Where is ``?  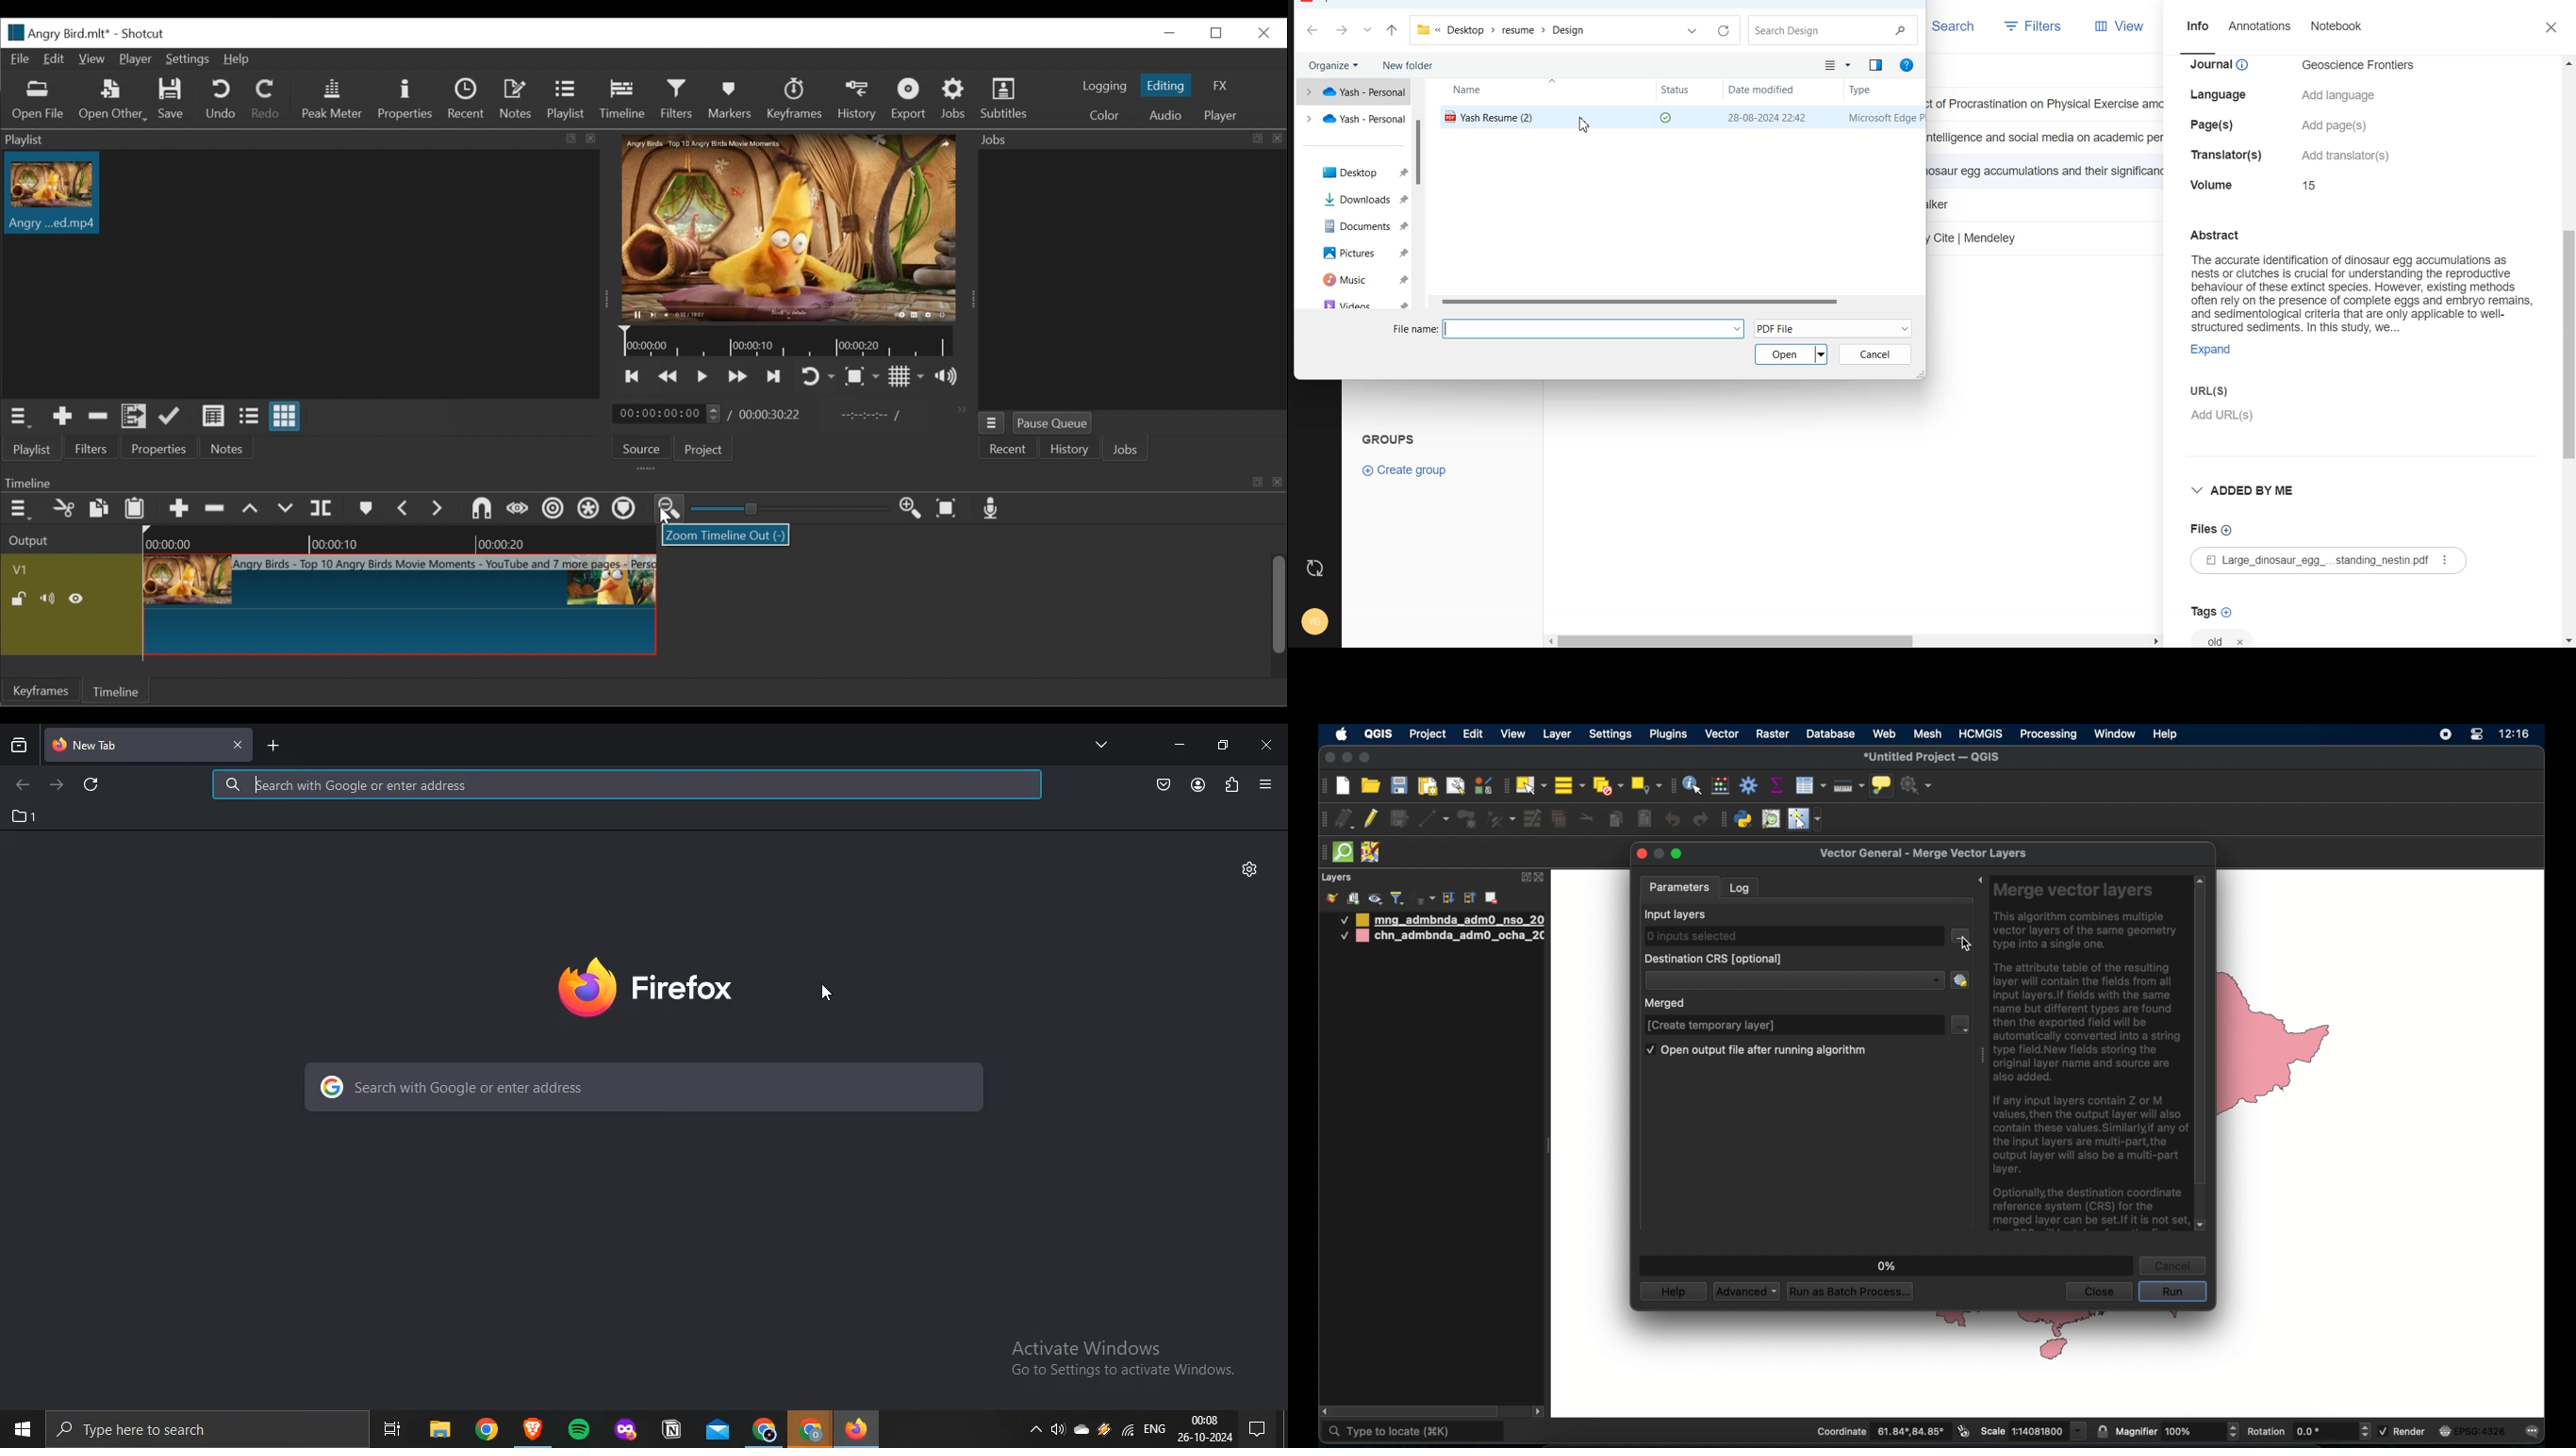  is located at coordinates (1264, 784).